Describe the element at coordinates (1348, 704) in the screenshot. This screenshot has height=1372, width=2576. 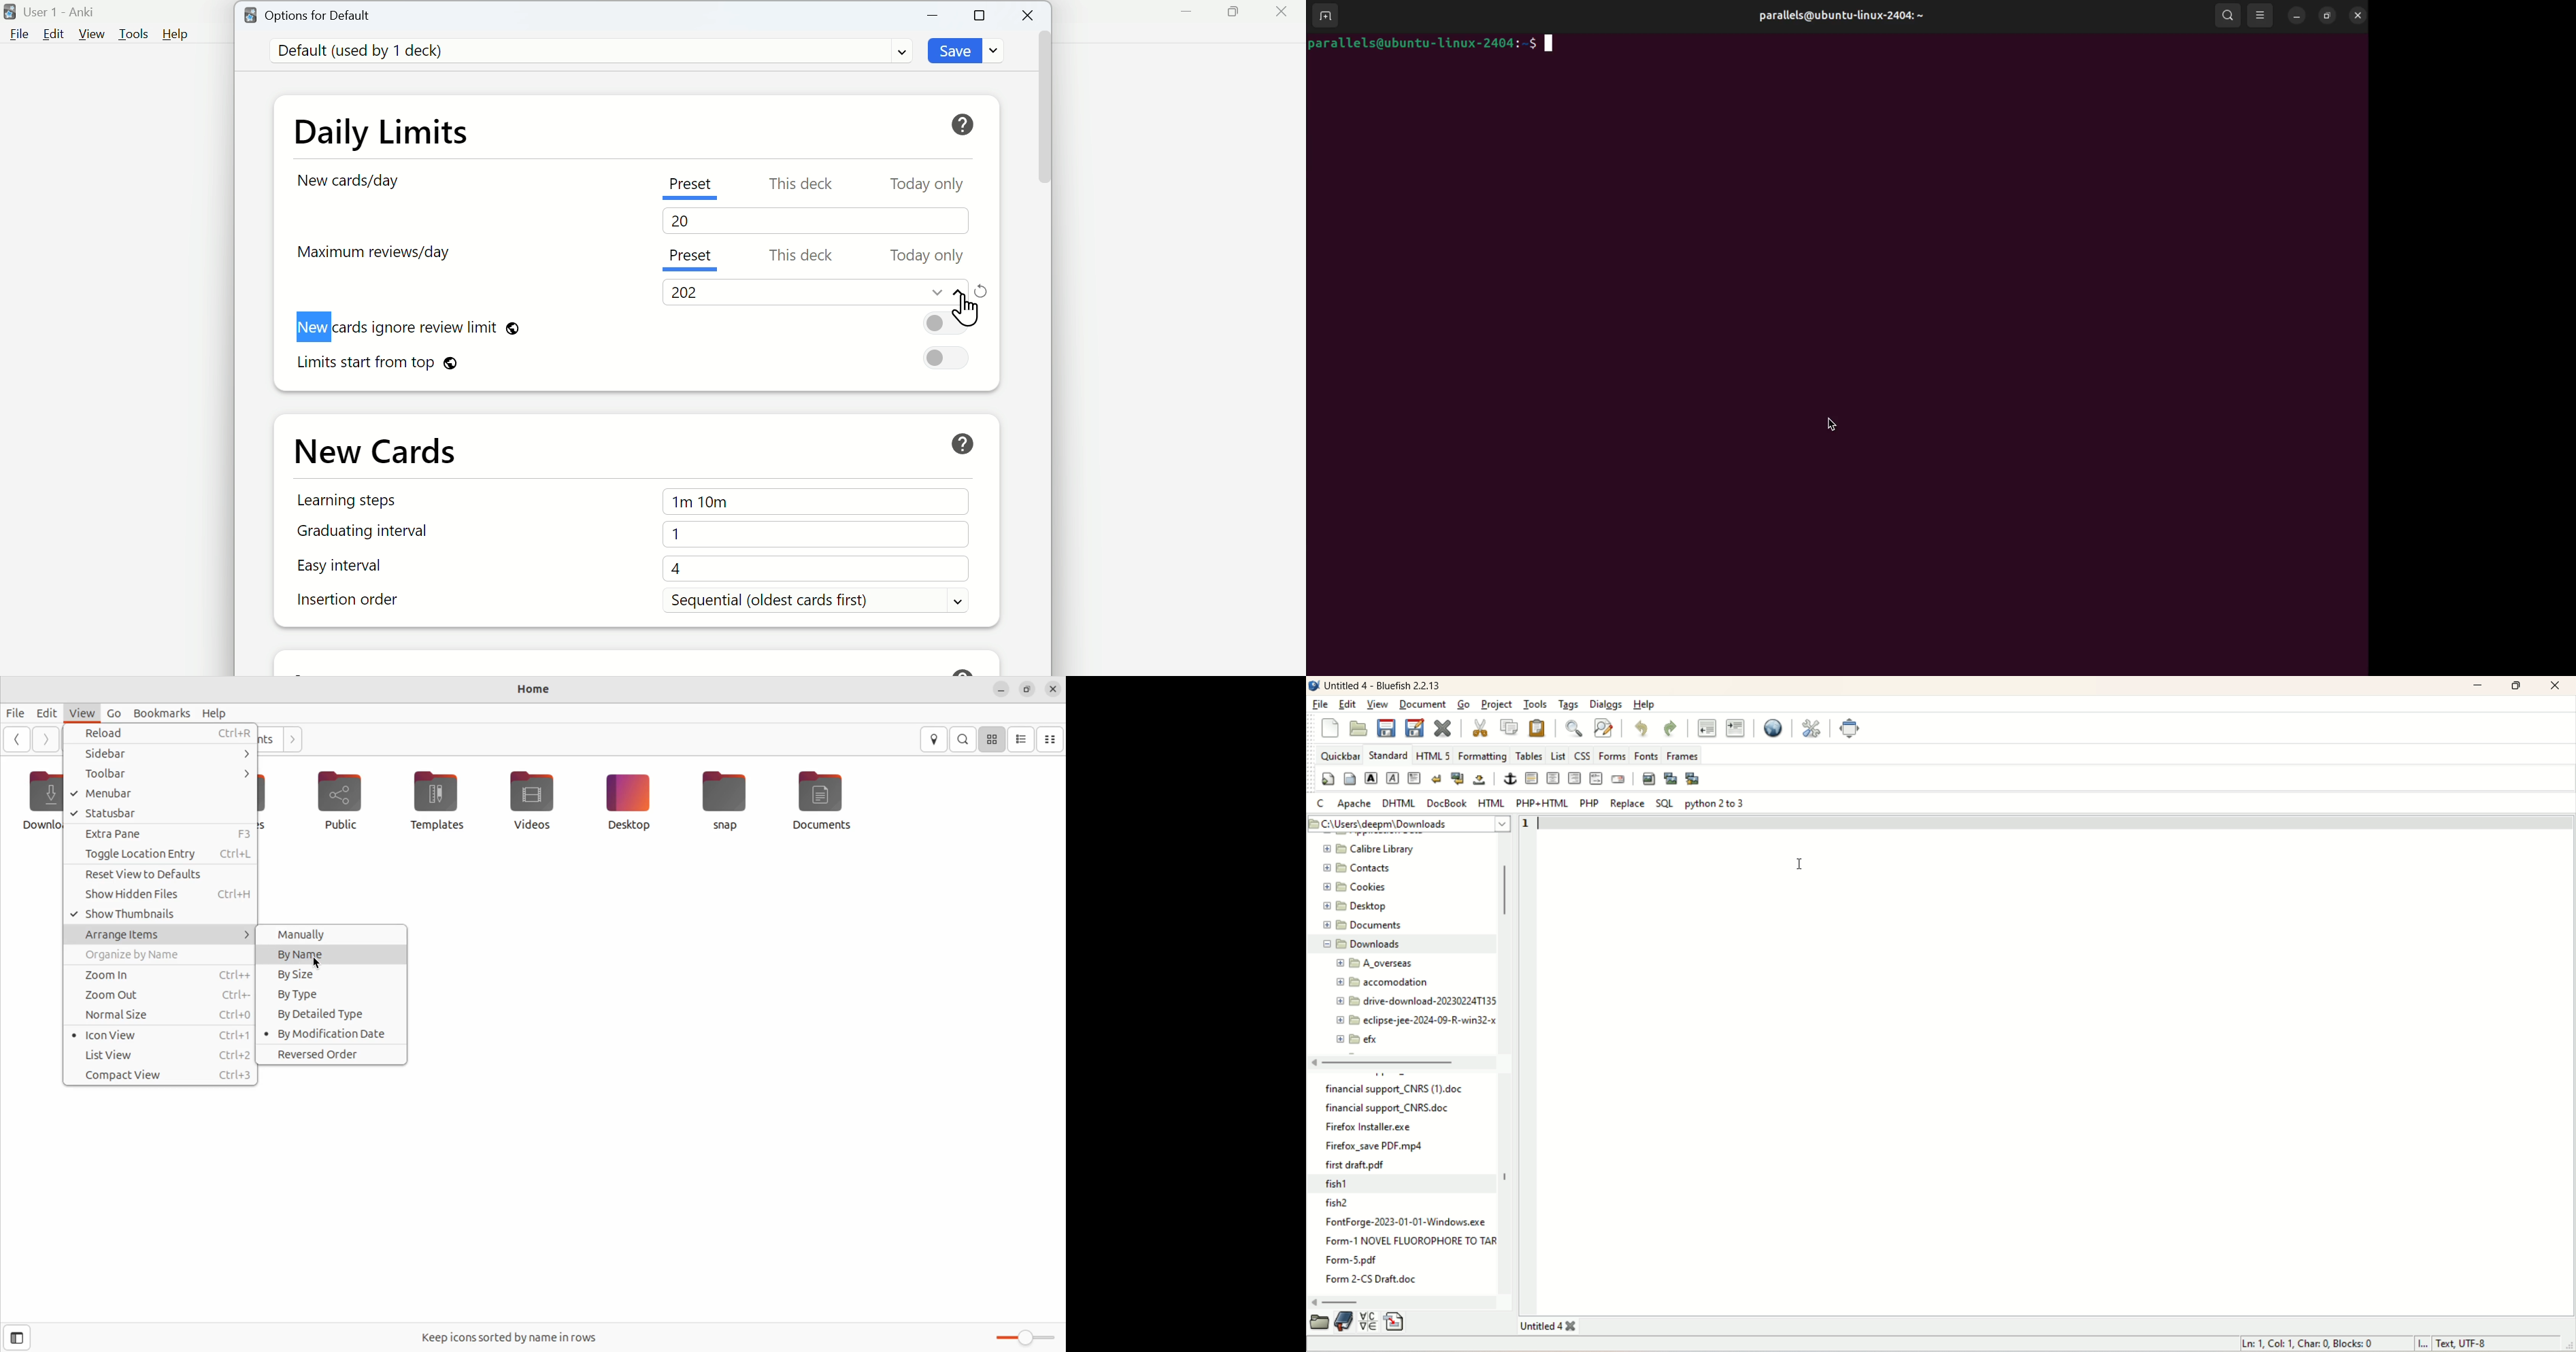
I see `edit` at that location.